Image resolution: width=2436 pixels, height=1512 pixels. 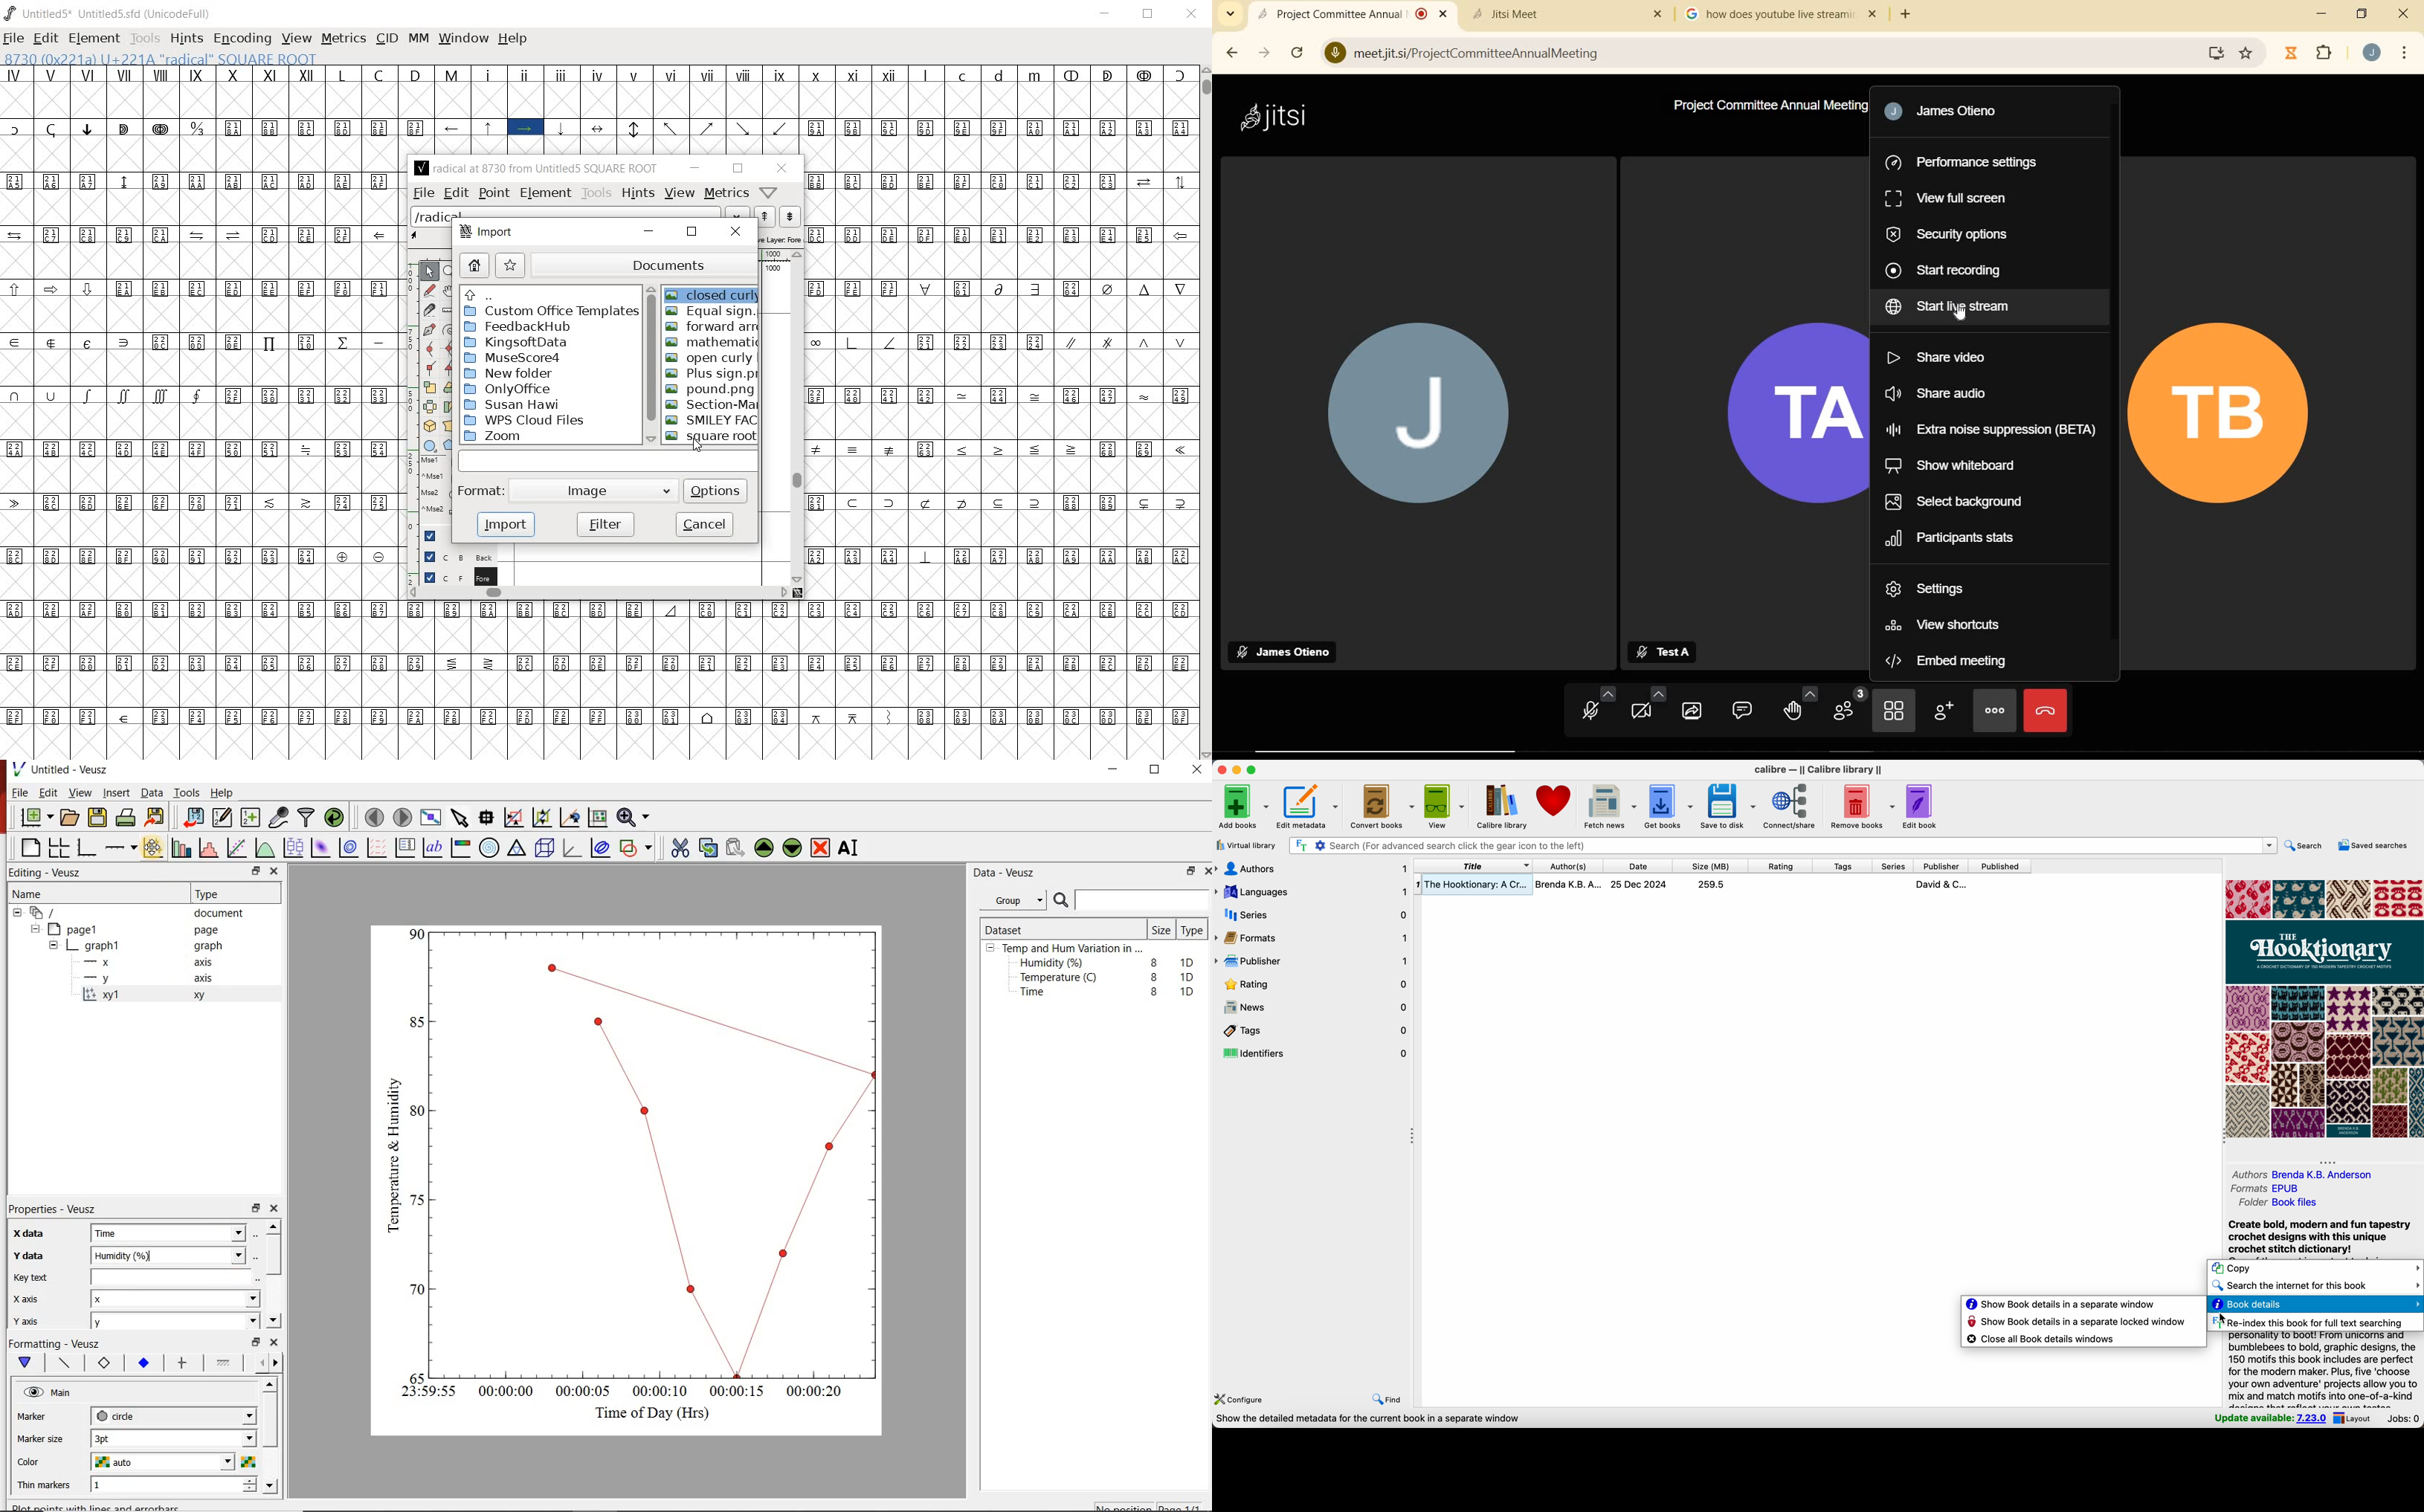 I want to click on Humidity (%), so click(x=1055, y=964).